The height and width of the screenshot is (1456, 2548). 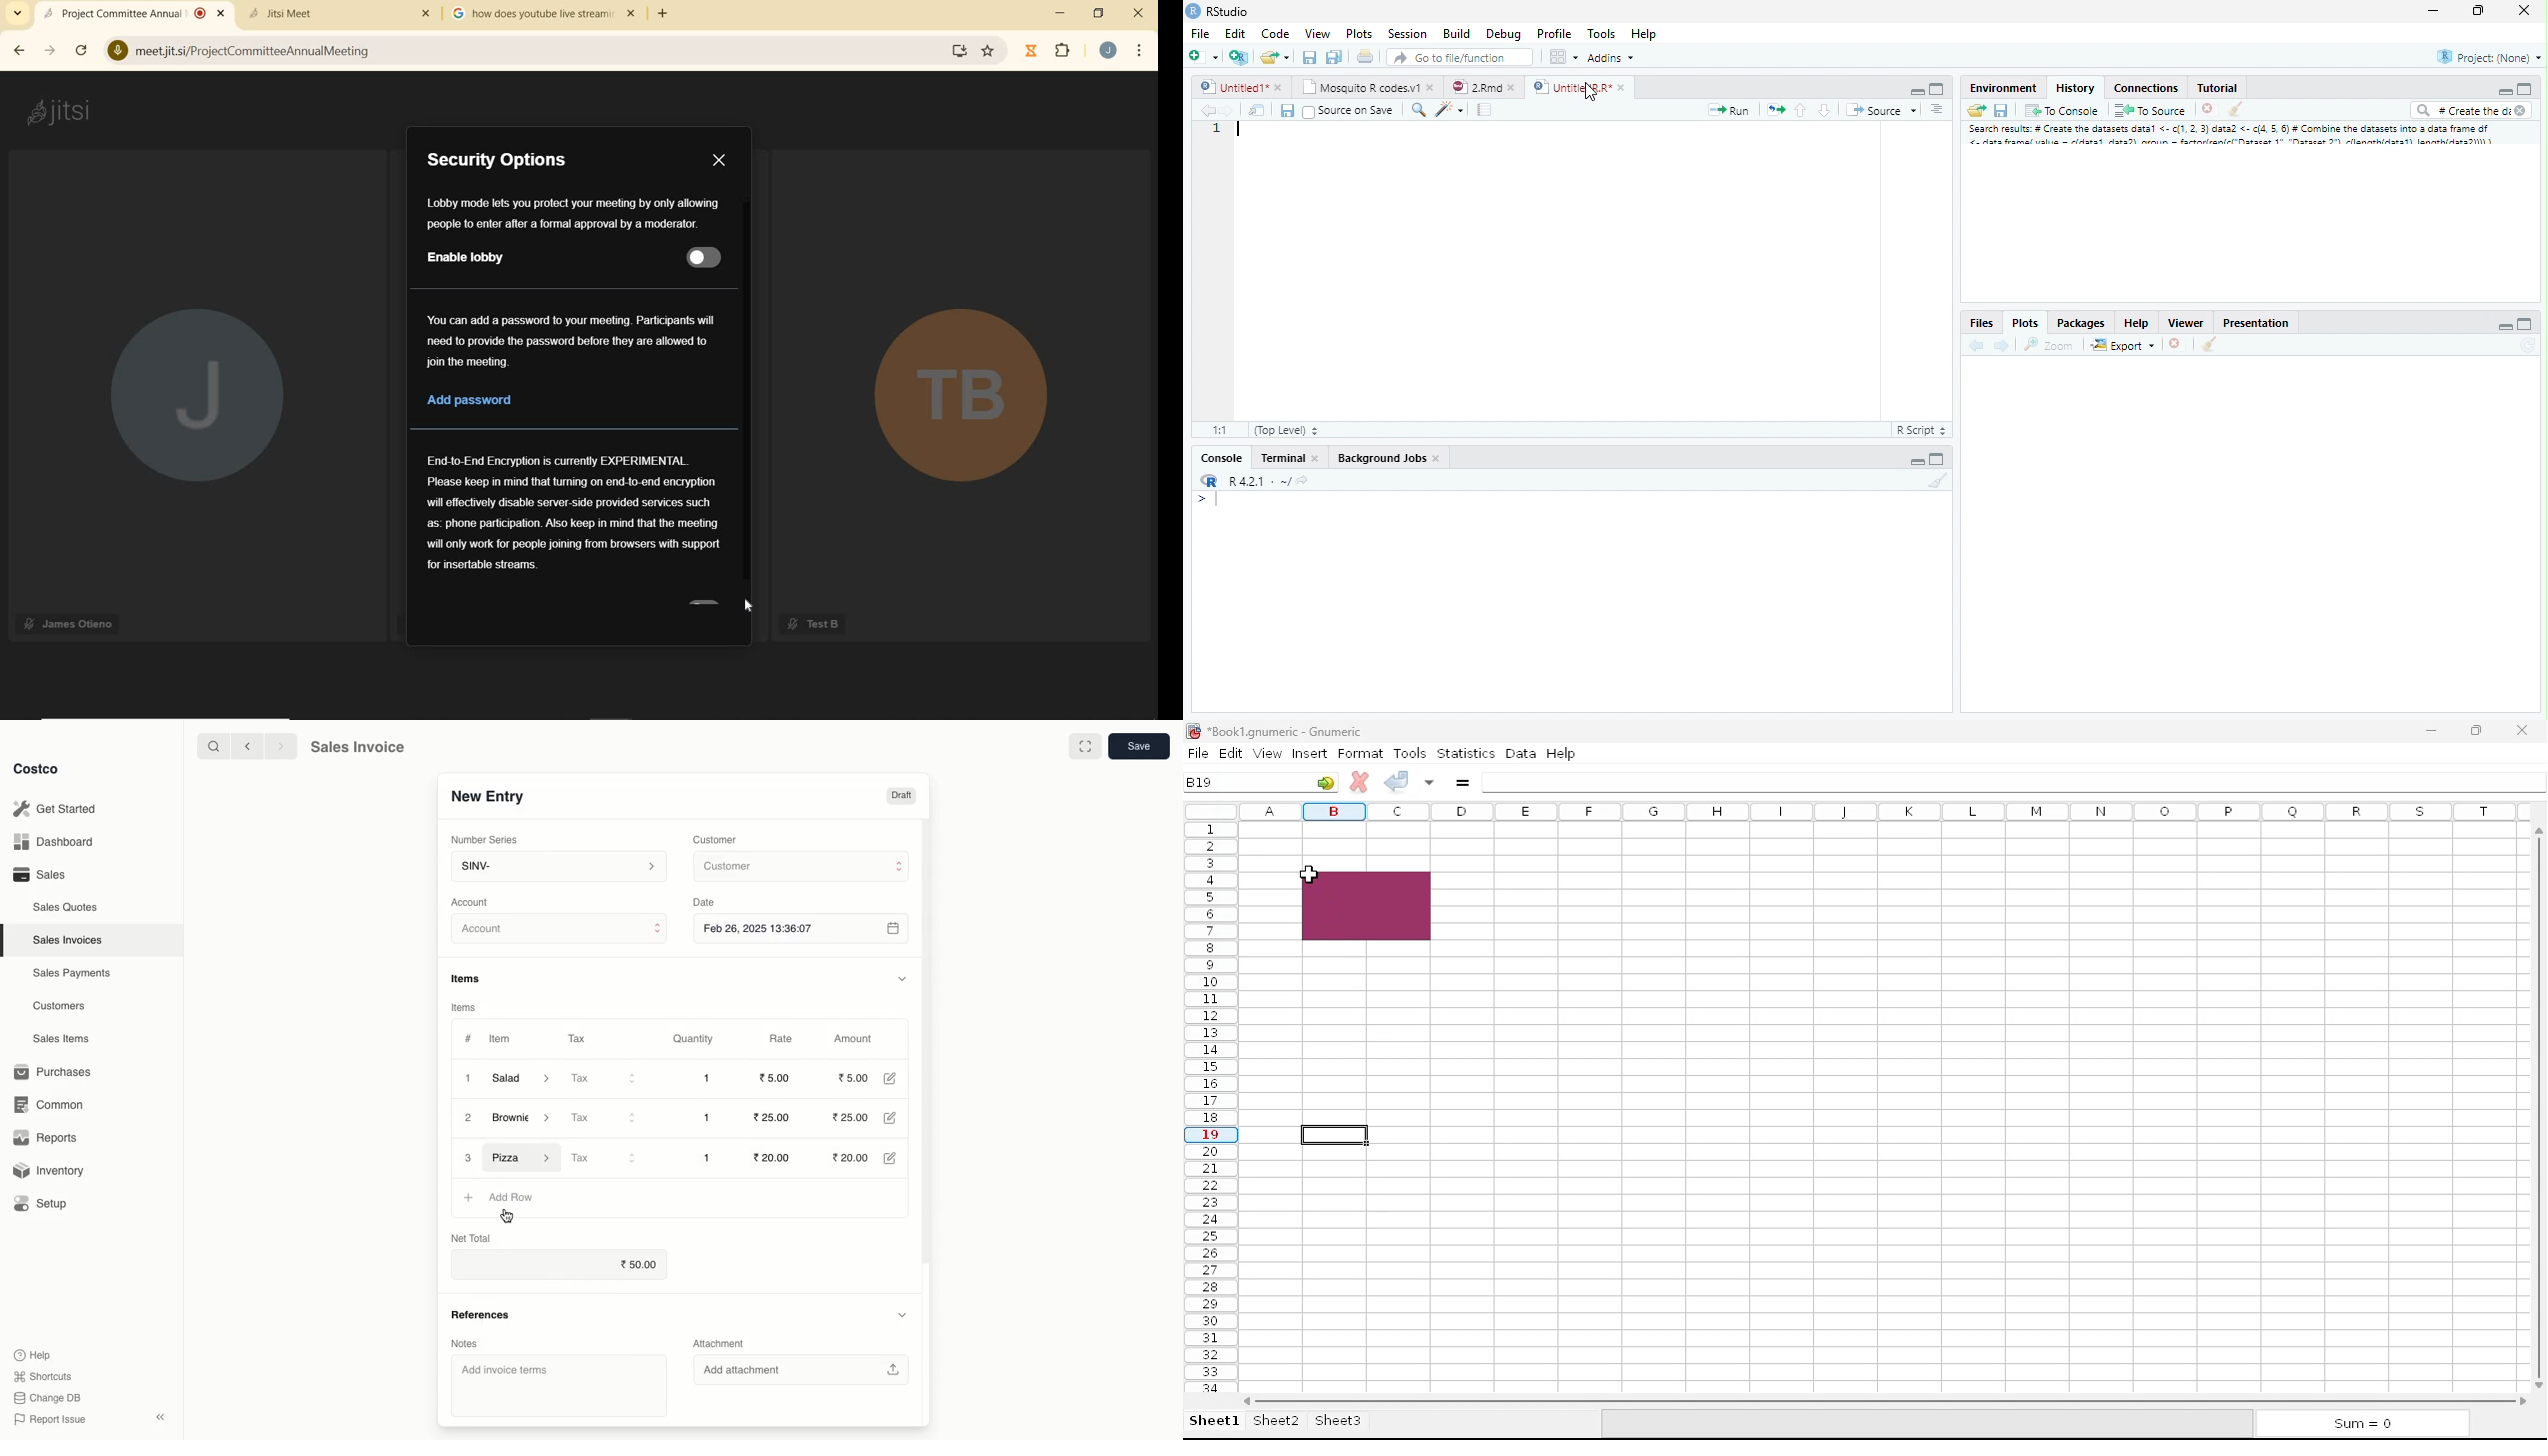 I want to click on vertical scroll bar, so click(x=2538, y=1108).